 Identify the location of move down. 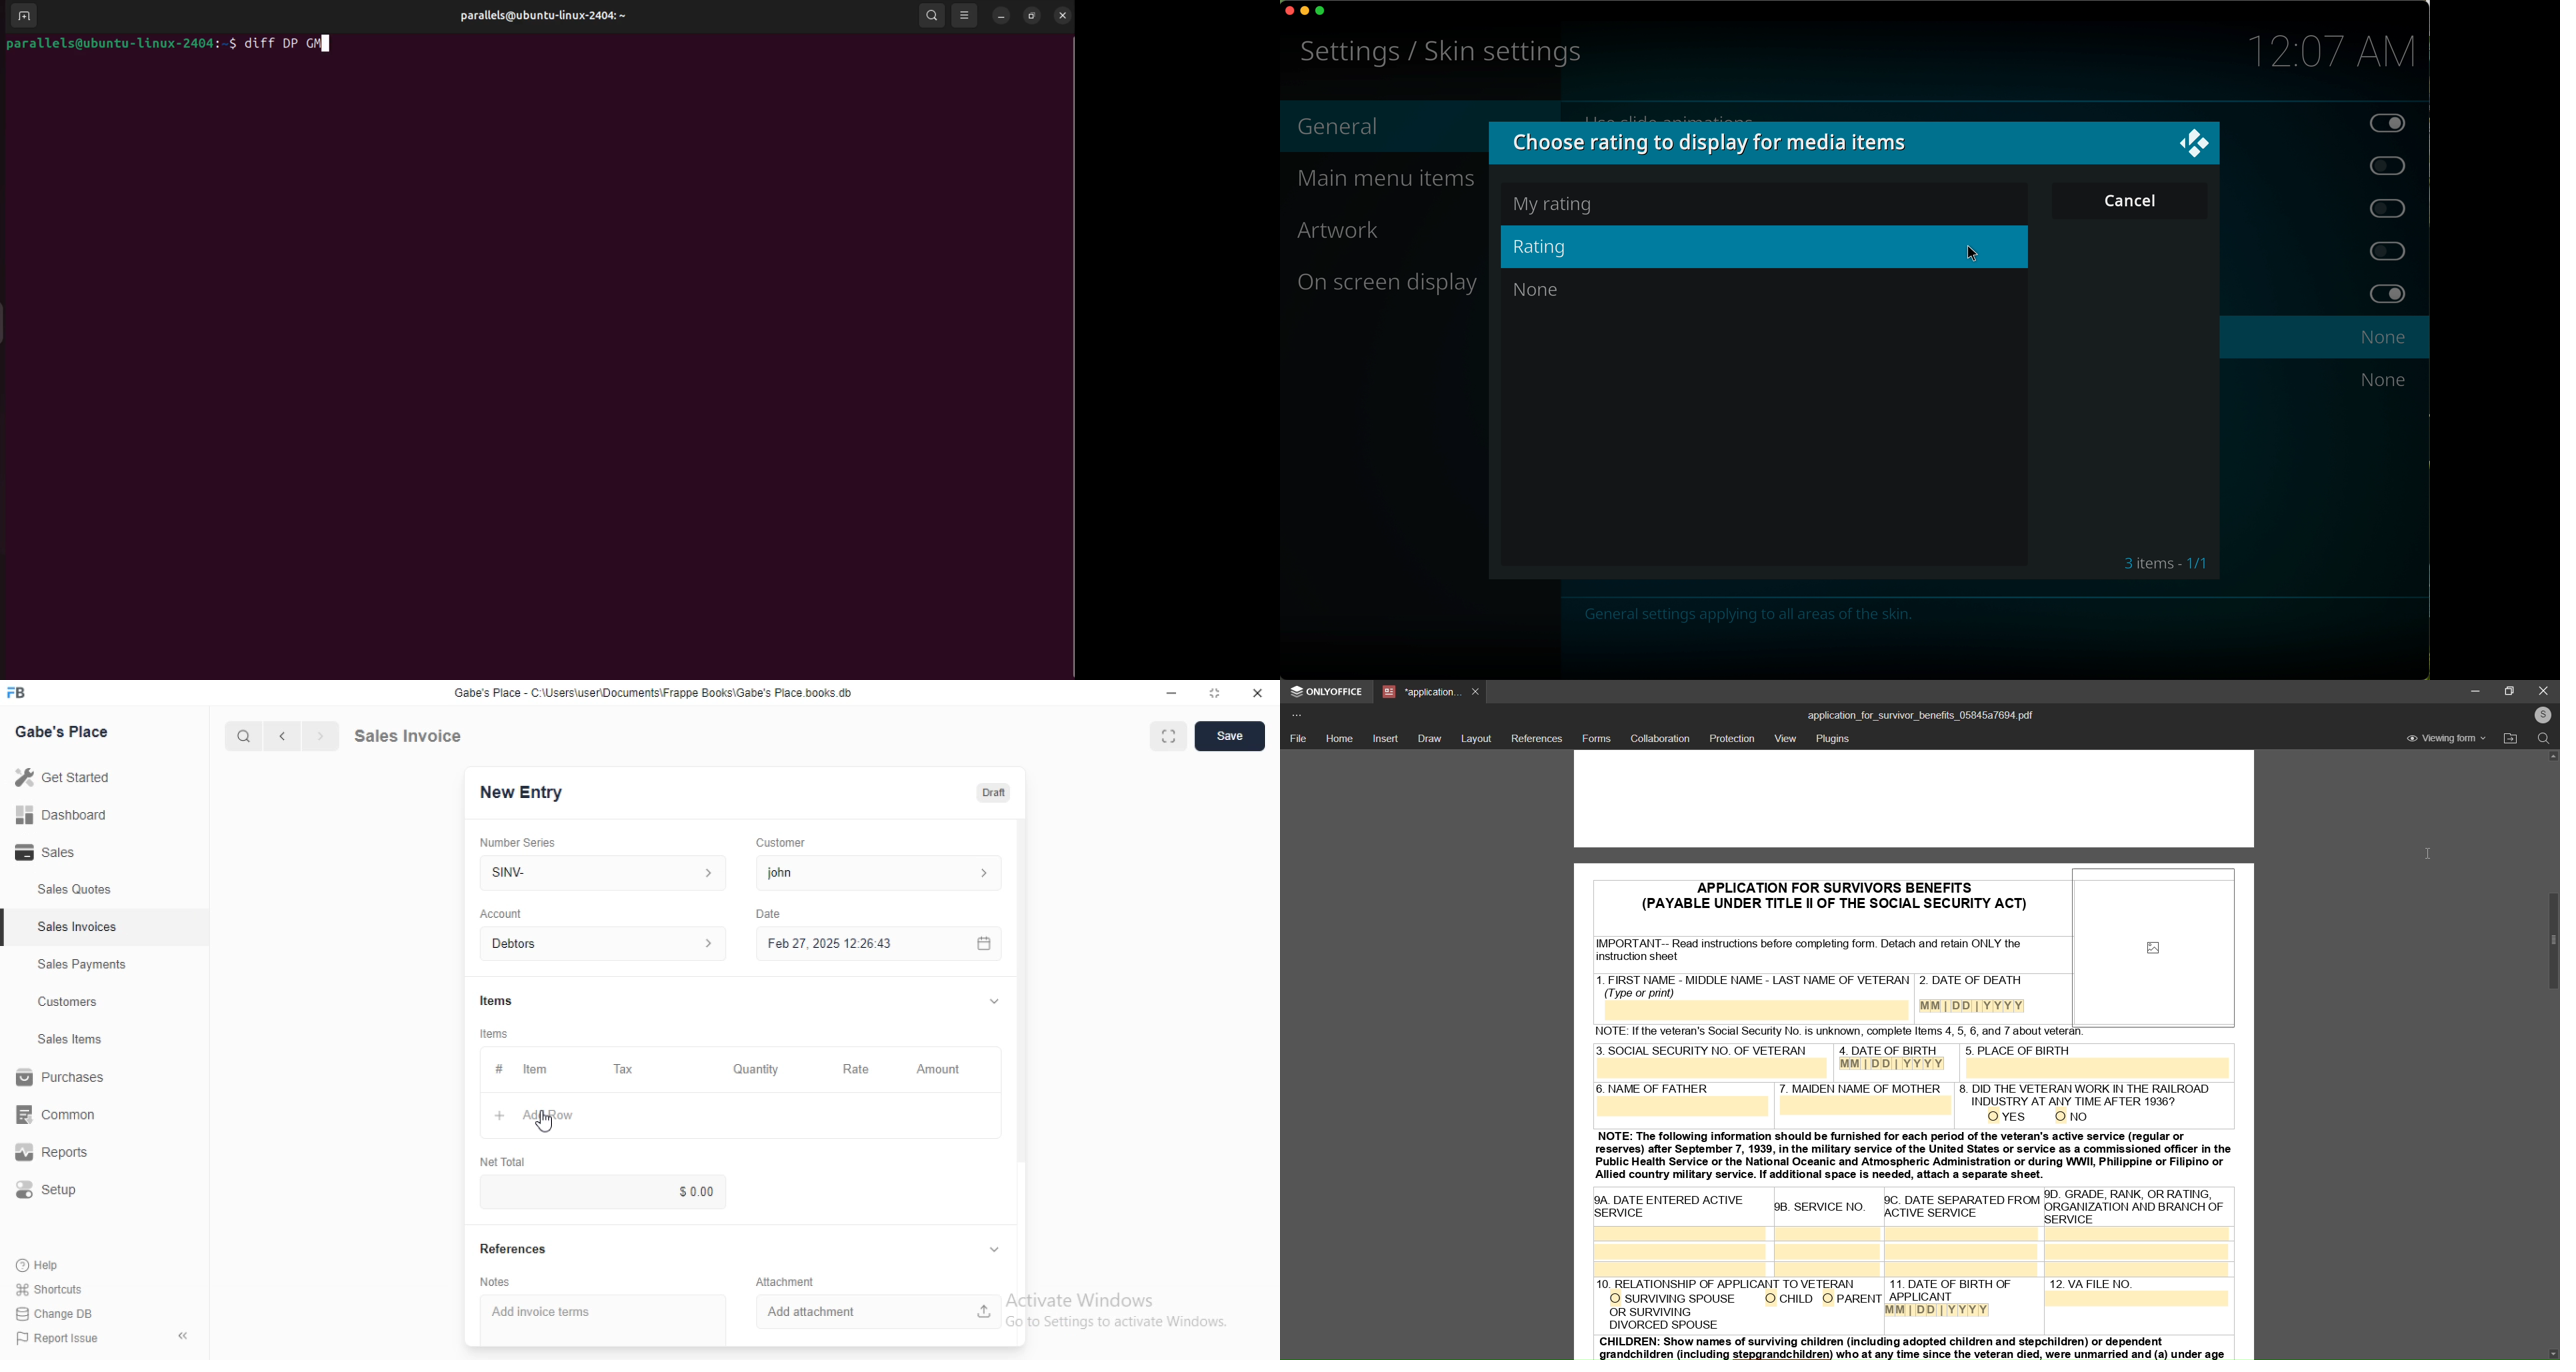
(2545, 1349).